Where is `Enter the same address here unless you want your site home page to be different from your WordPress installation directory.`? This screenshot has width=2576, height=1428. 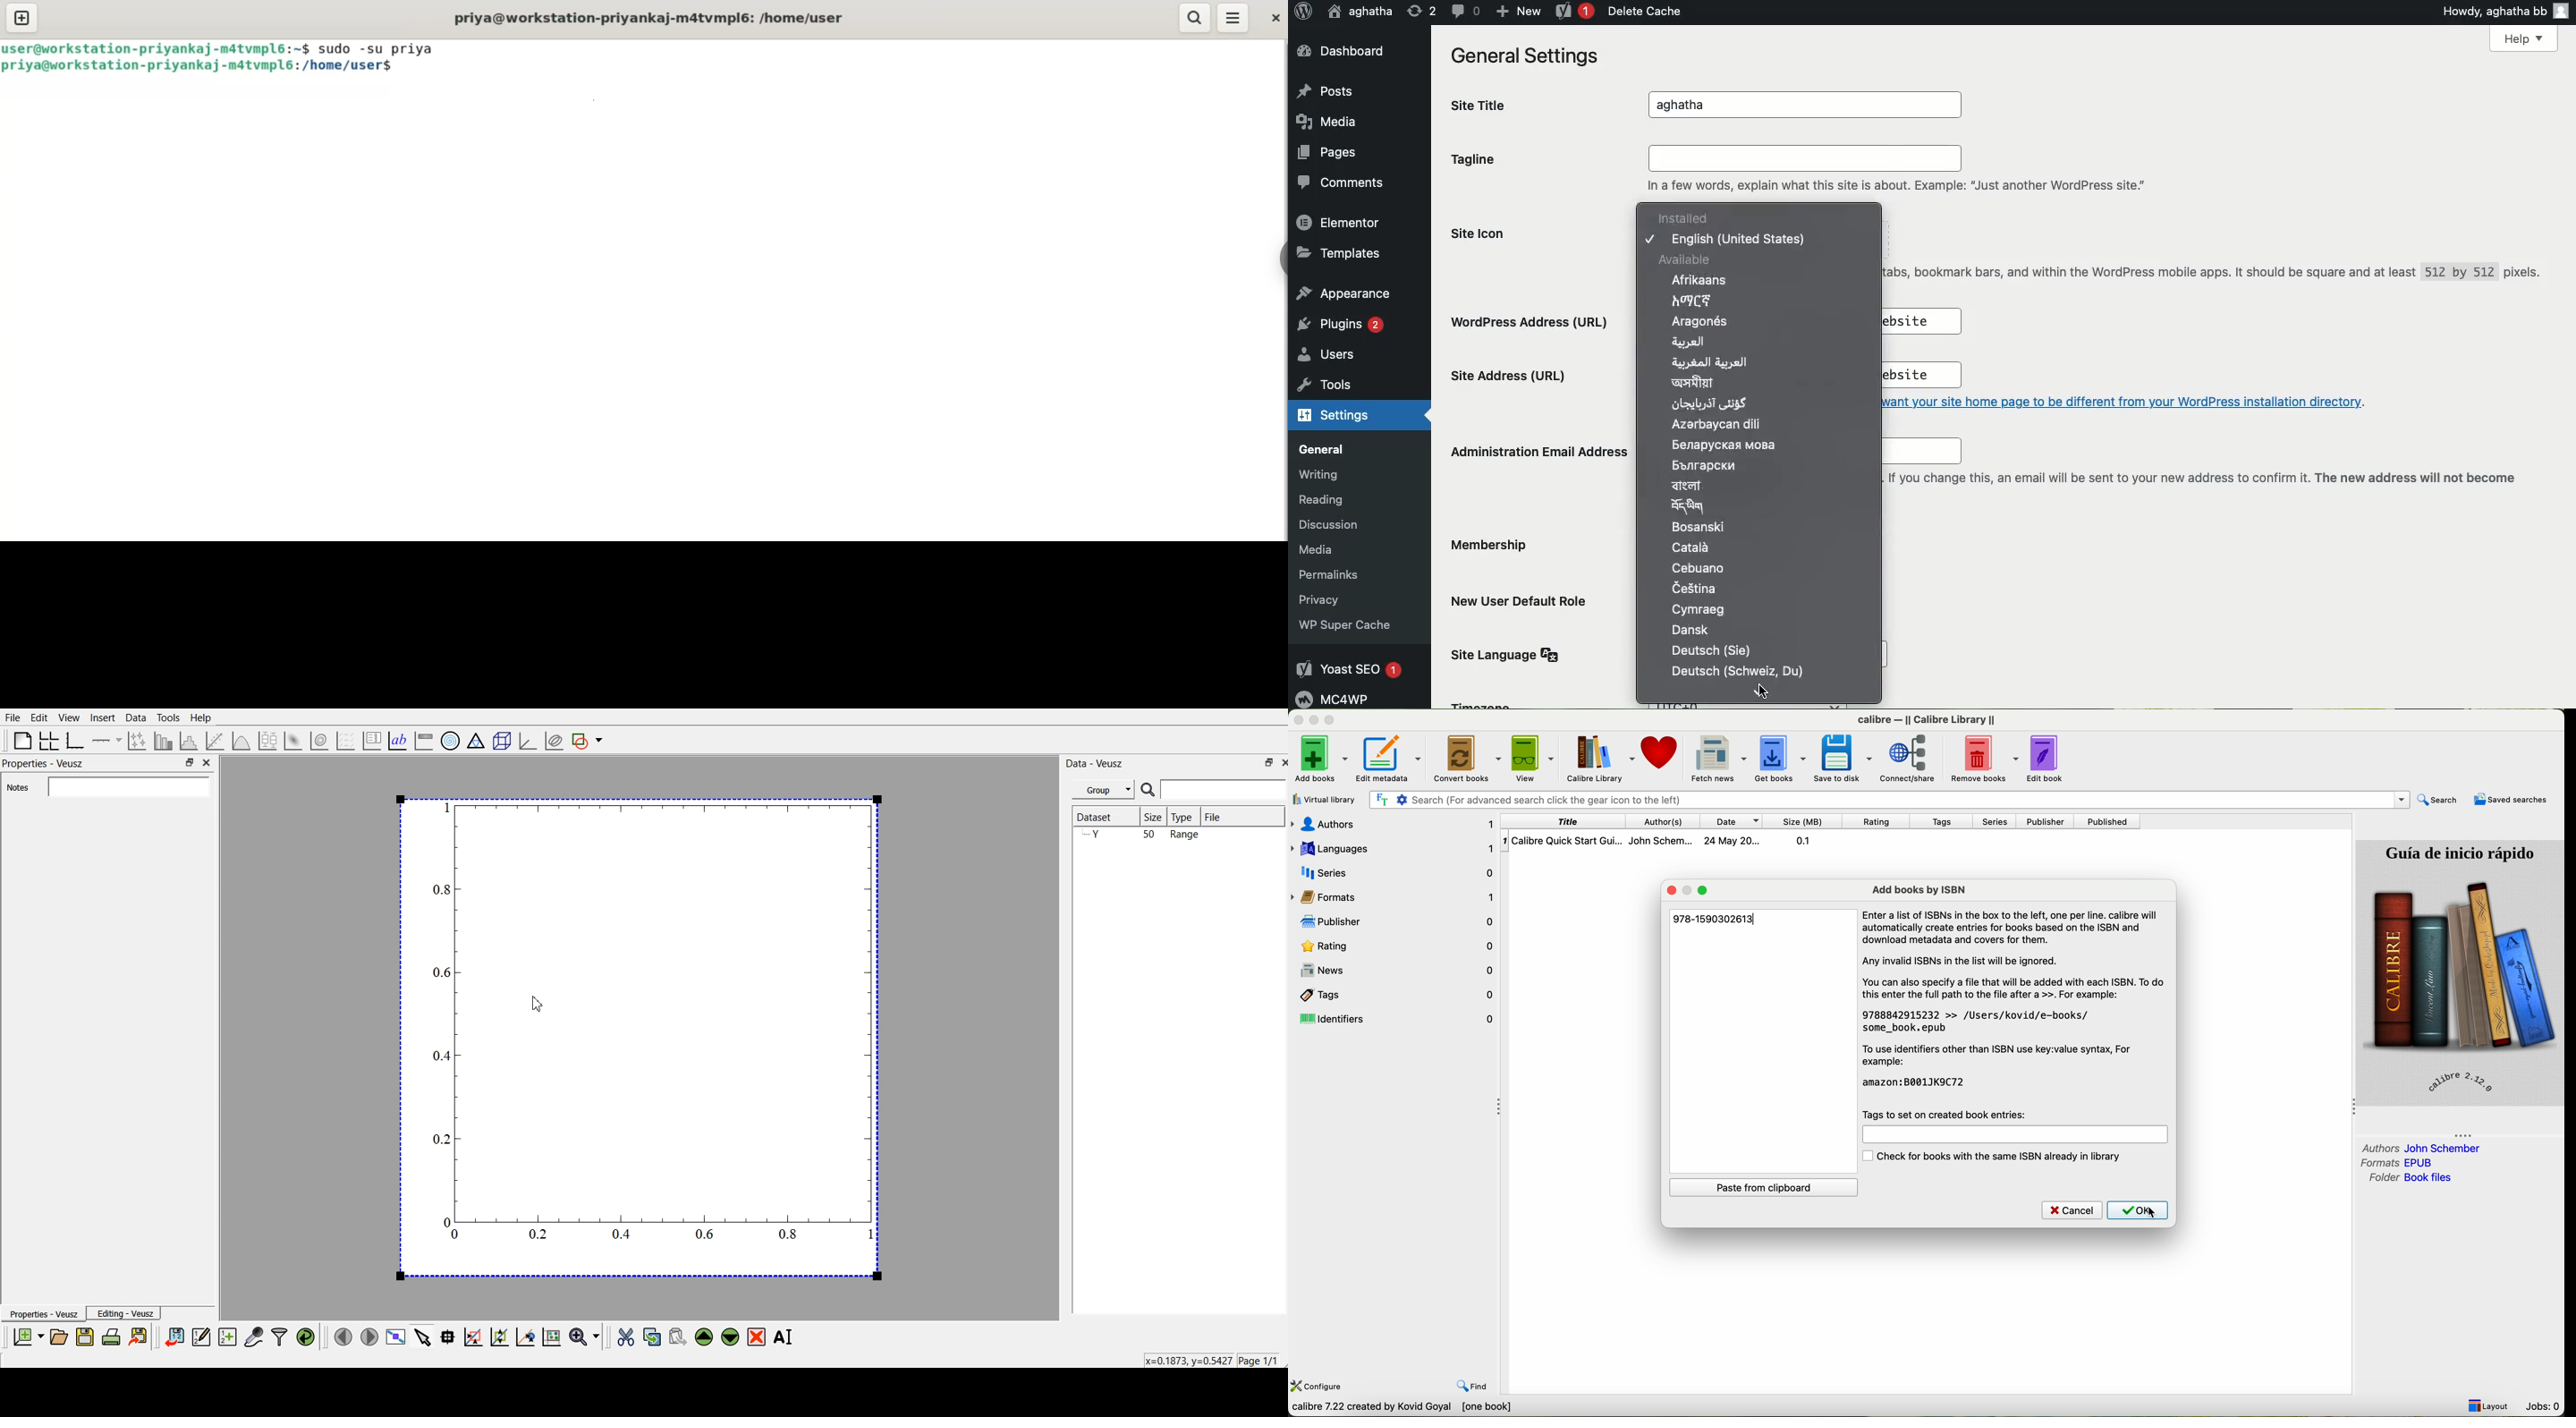 Enter the same address here unless you want your site home page to be different from your WordPress installation directory. is located at coordinates (2136, 401).